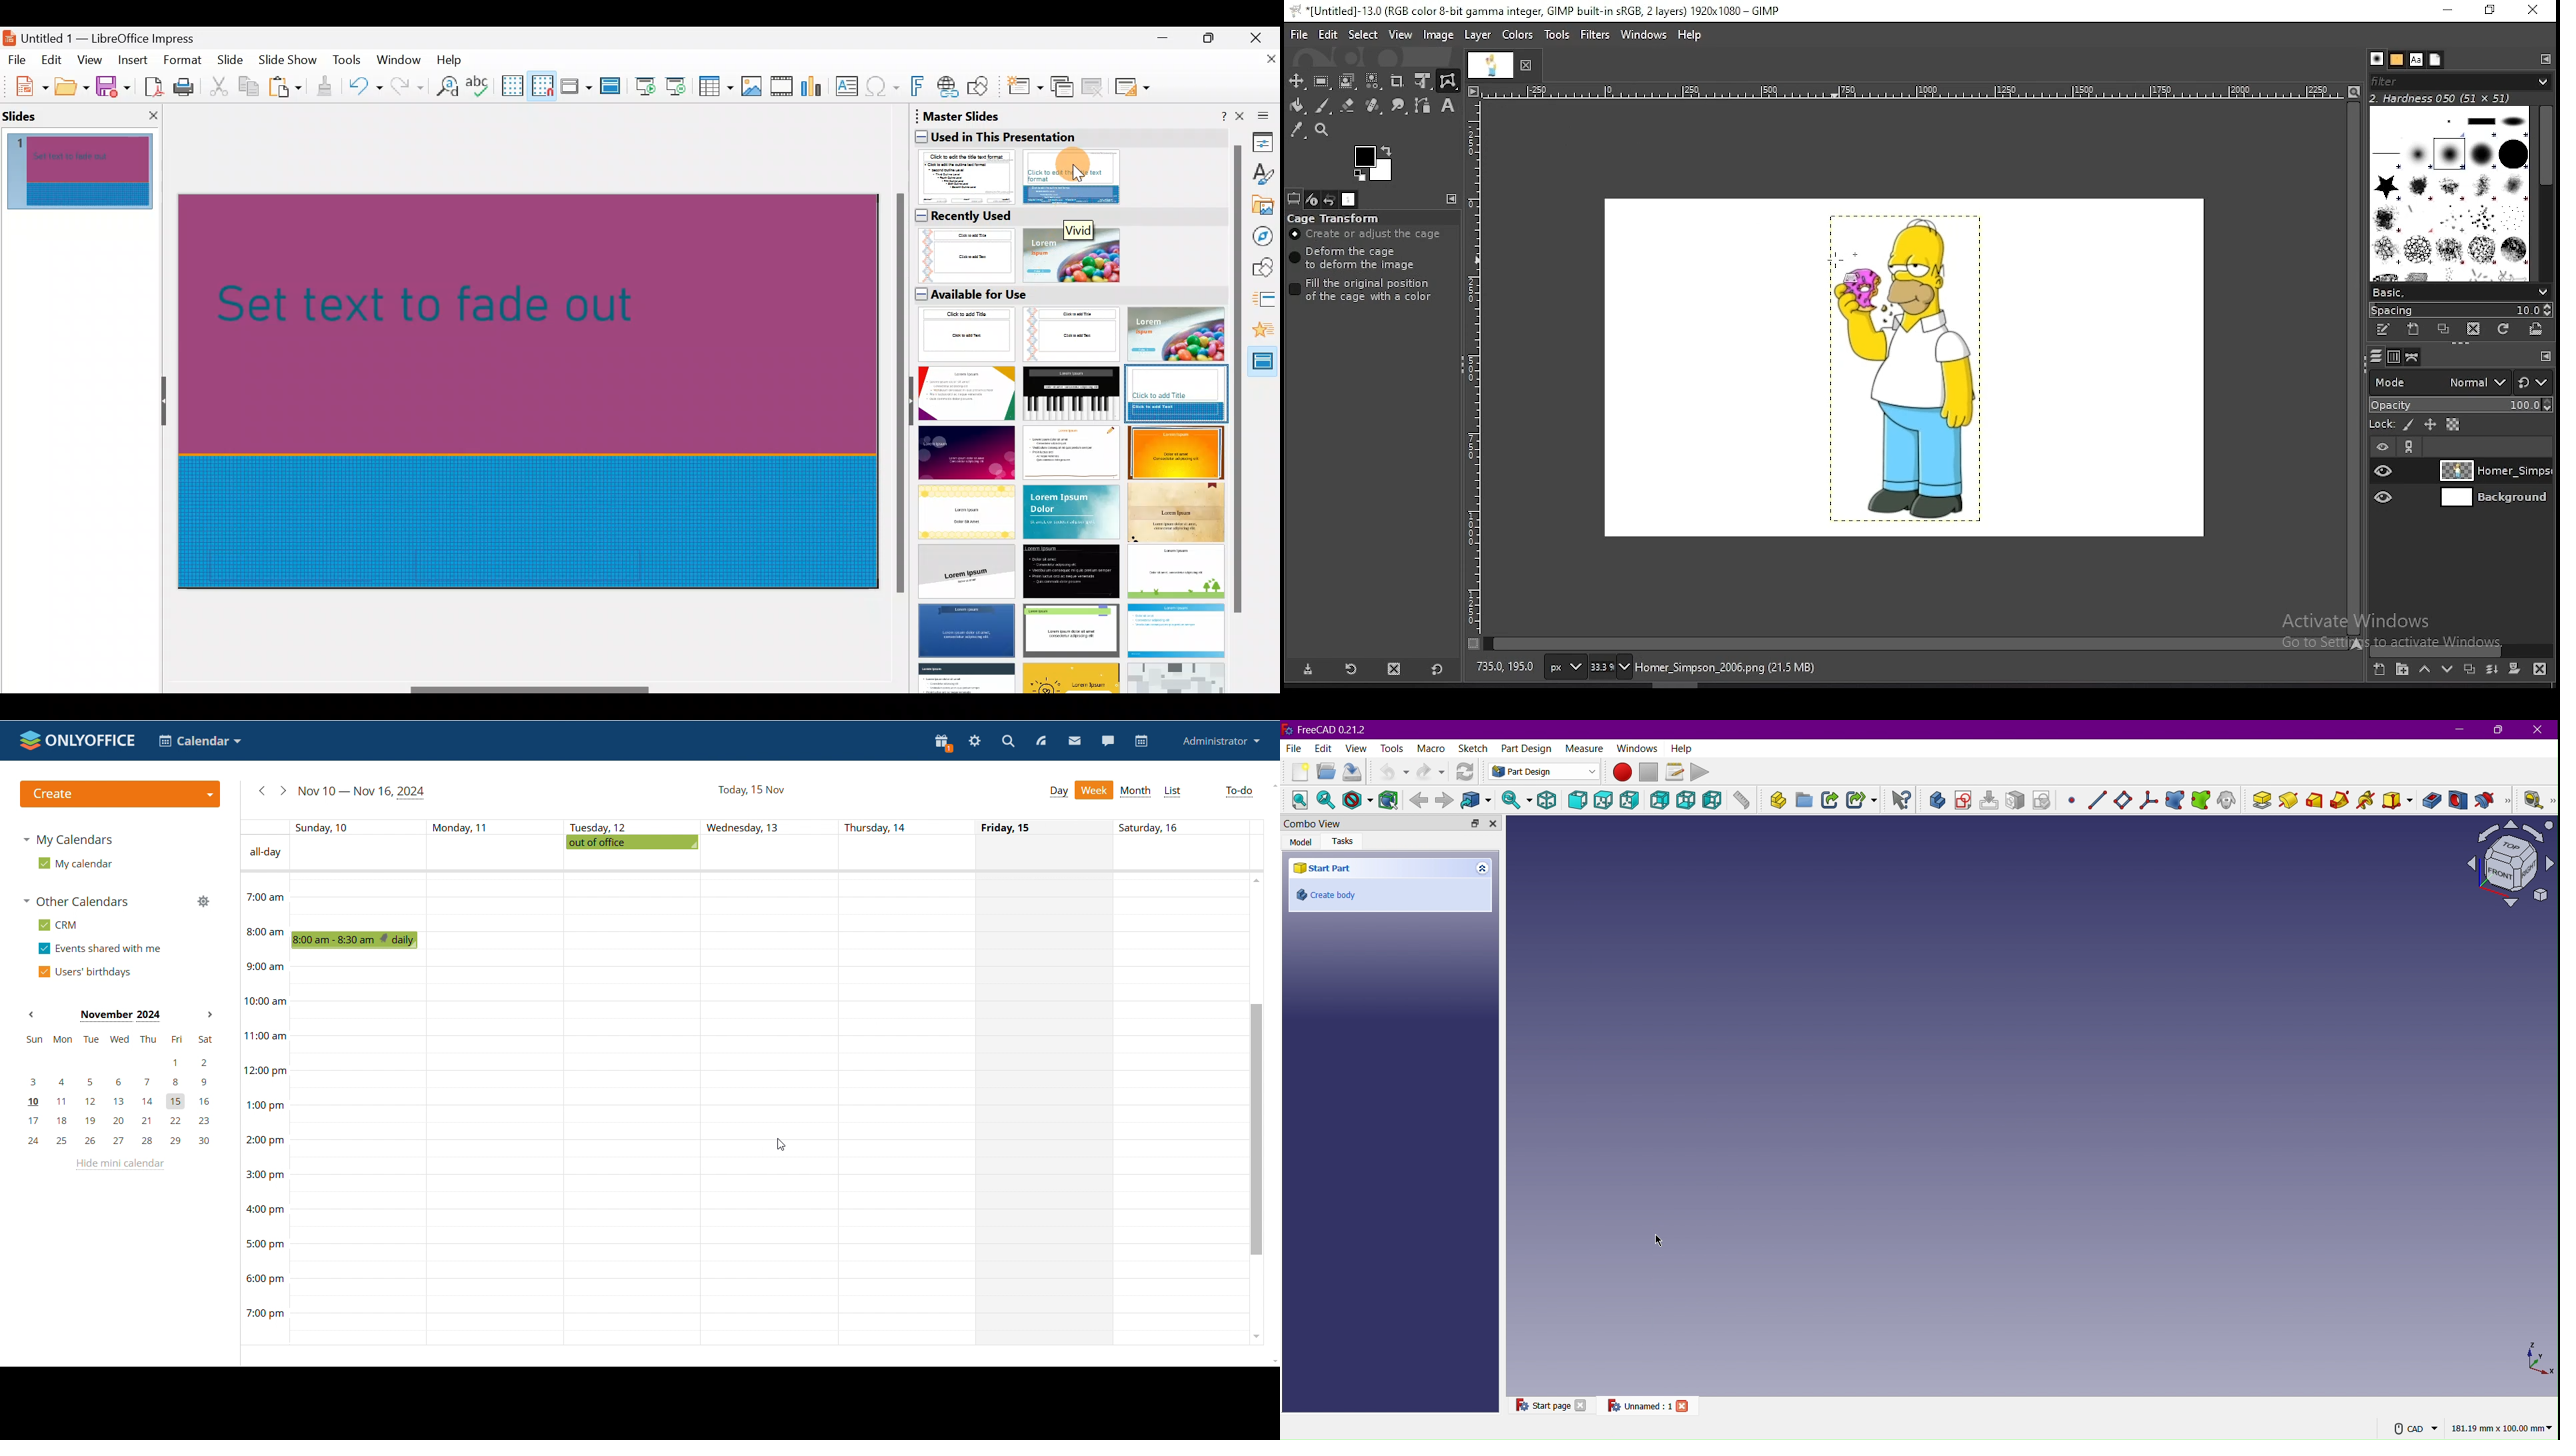  I want to click on Undo, so click(1391, 771).